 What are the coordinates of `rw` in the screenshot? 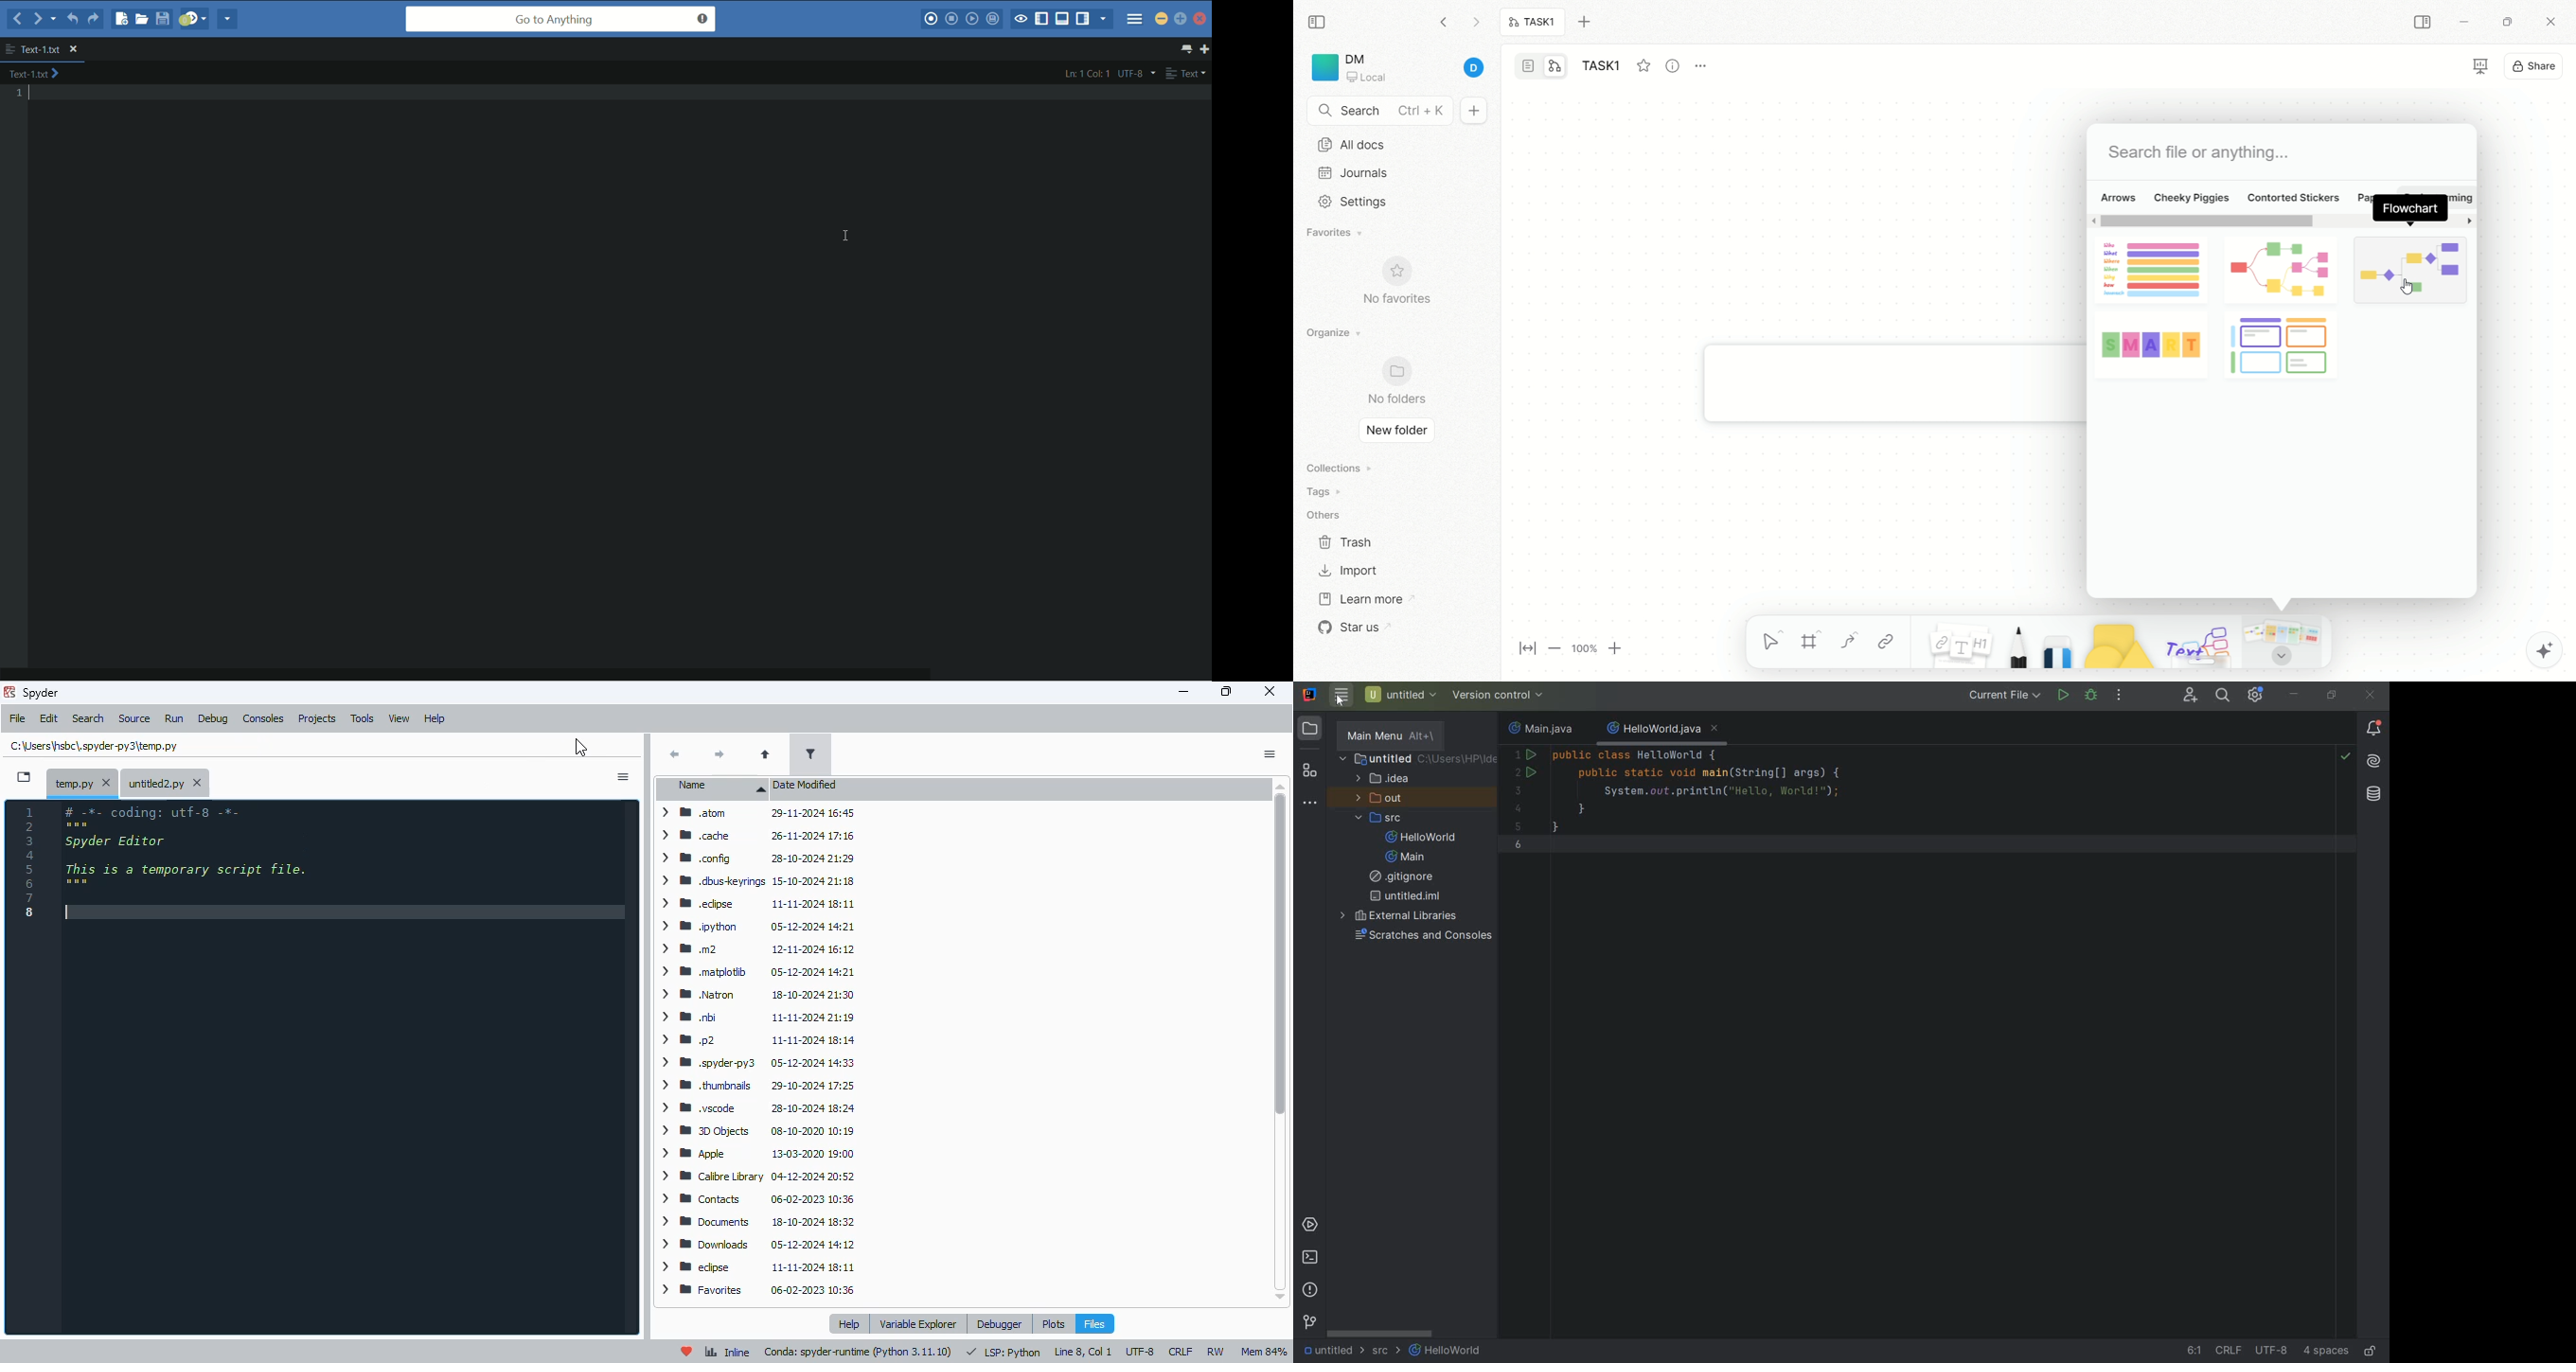 It's located at (1217, 1352).